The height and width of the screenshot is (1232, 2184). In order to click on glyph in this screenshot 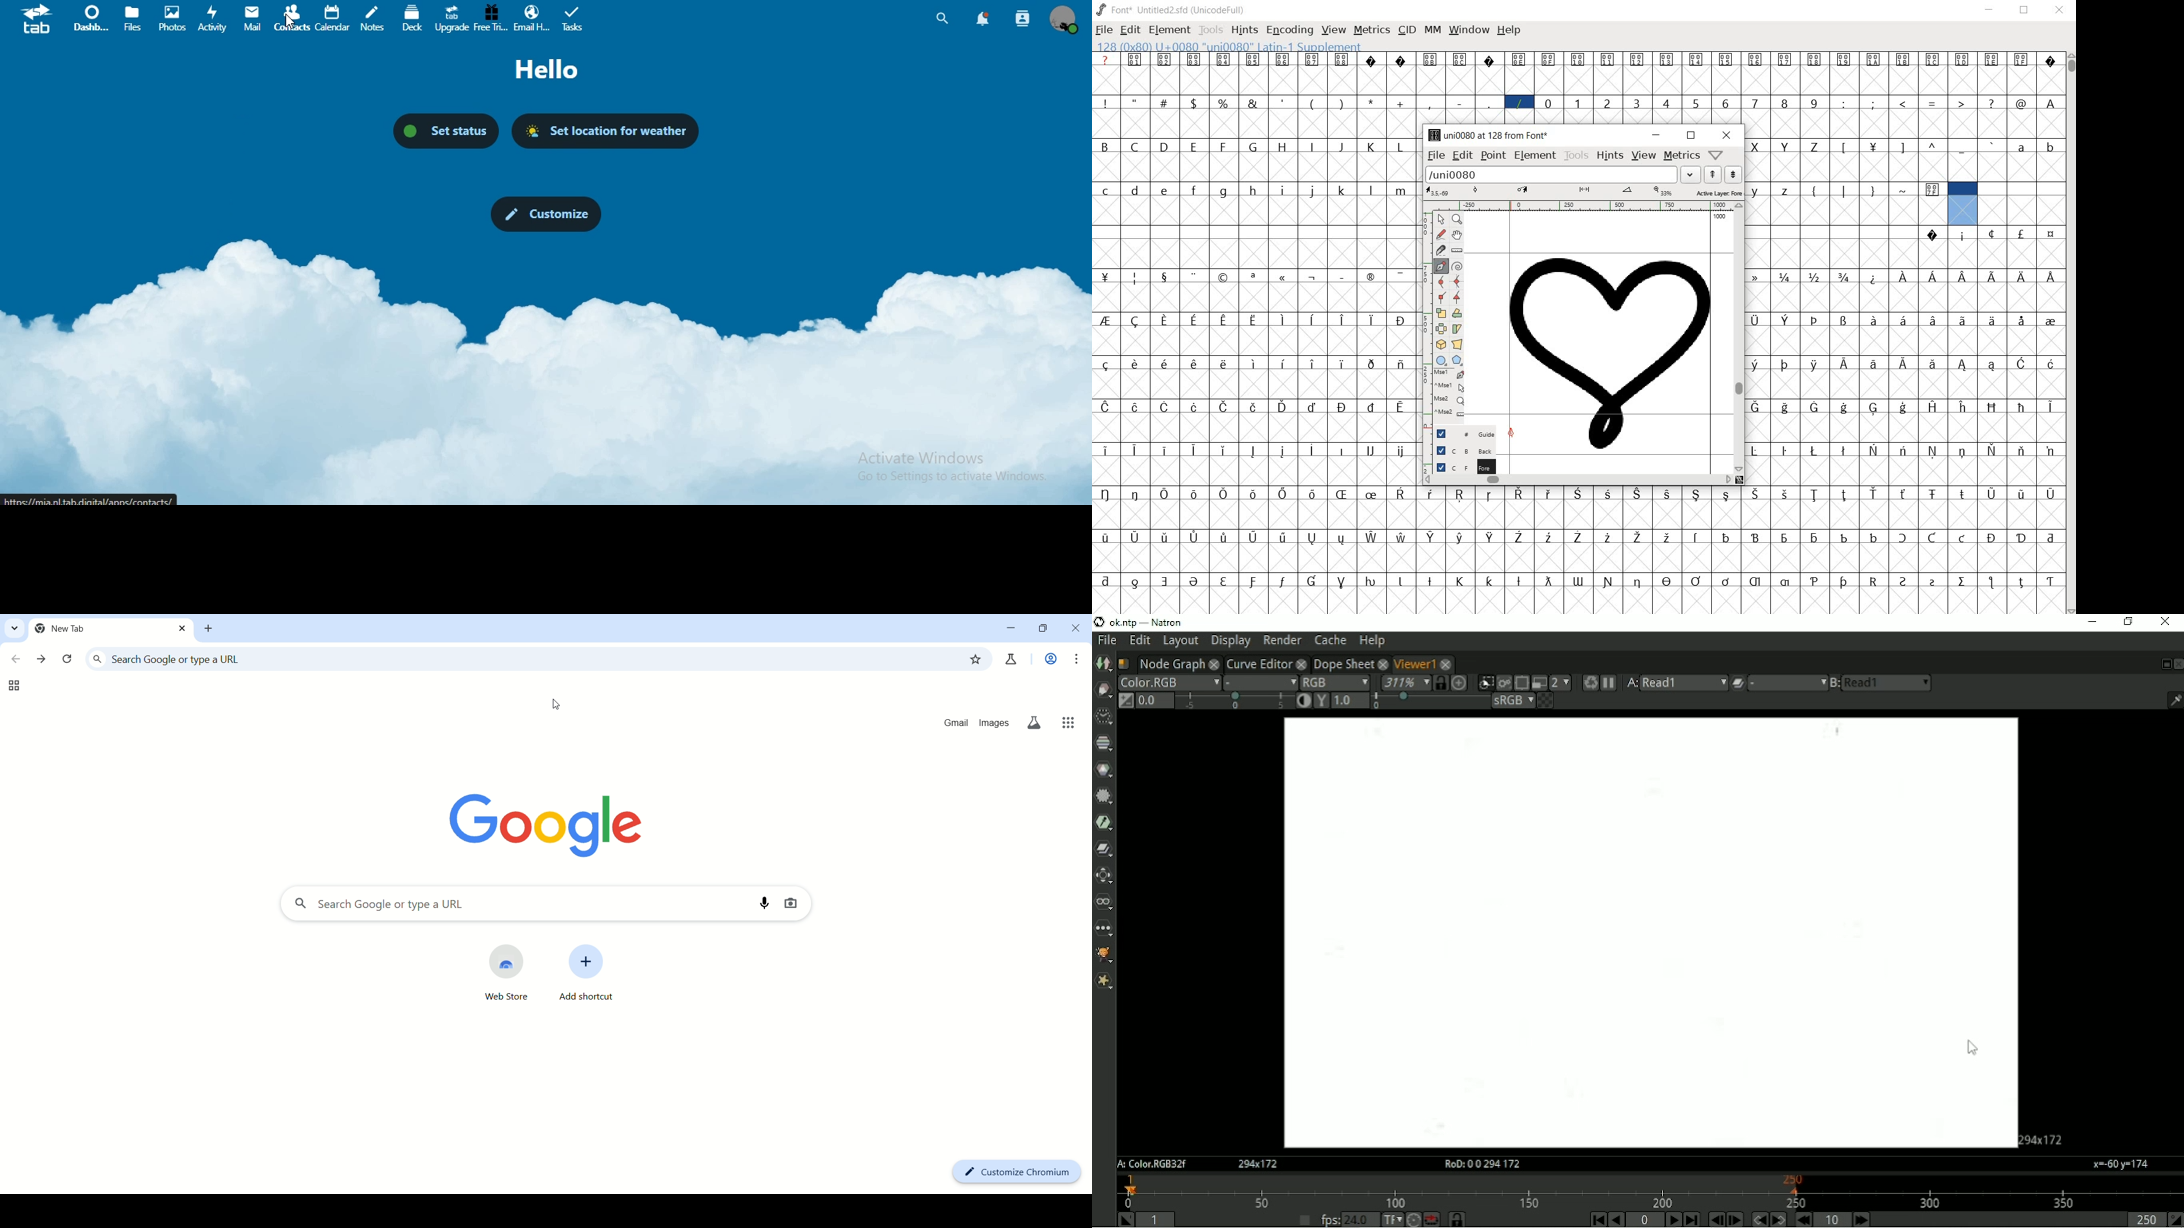, I will do `click(1223, 59)`.